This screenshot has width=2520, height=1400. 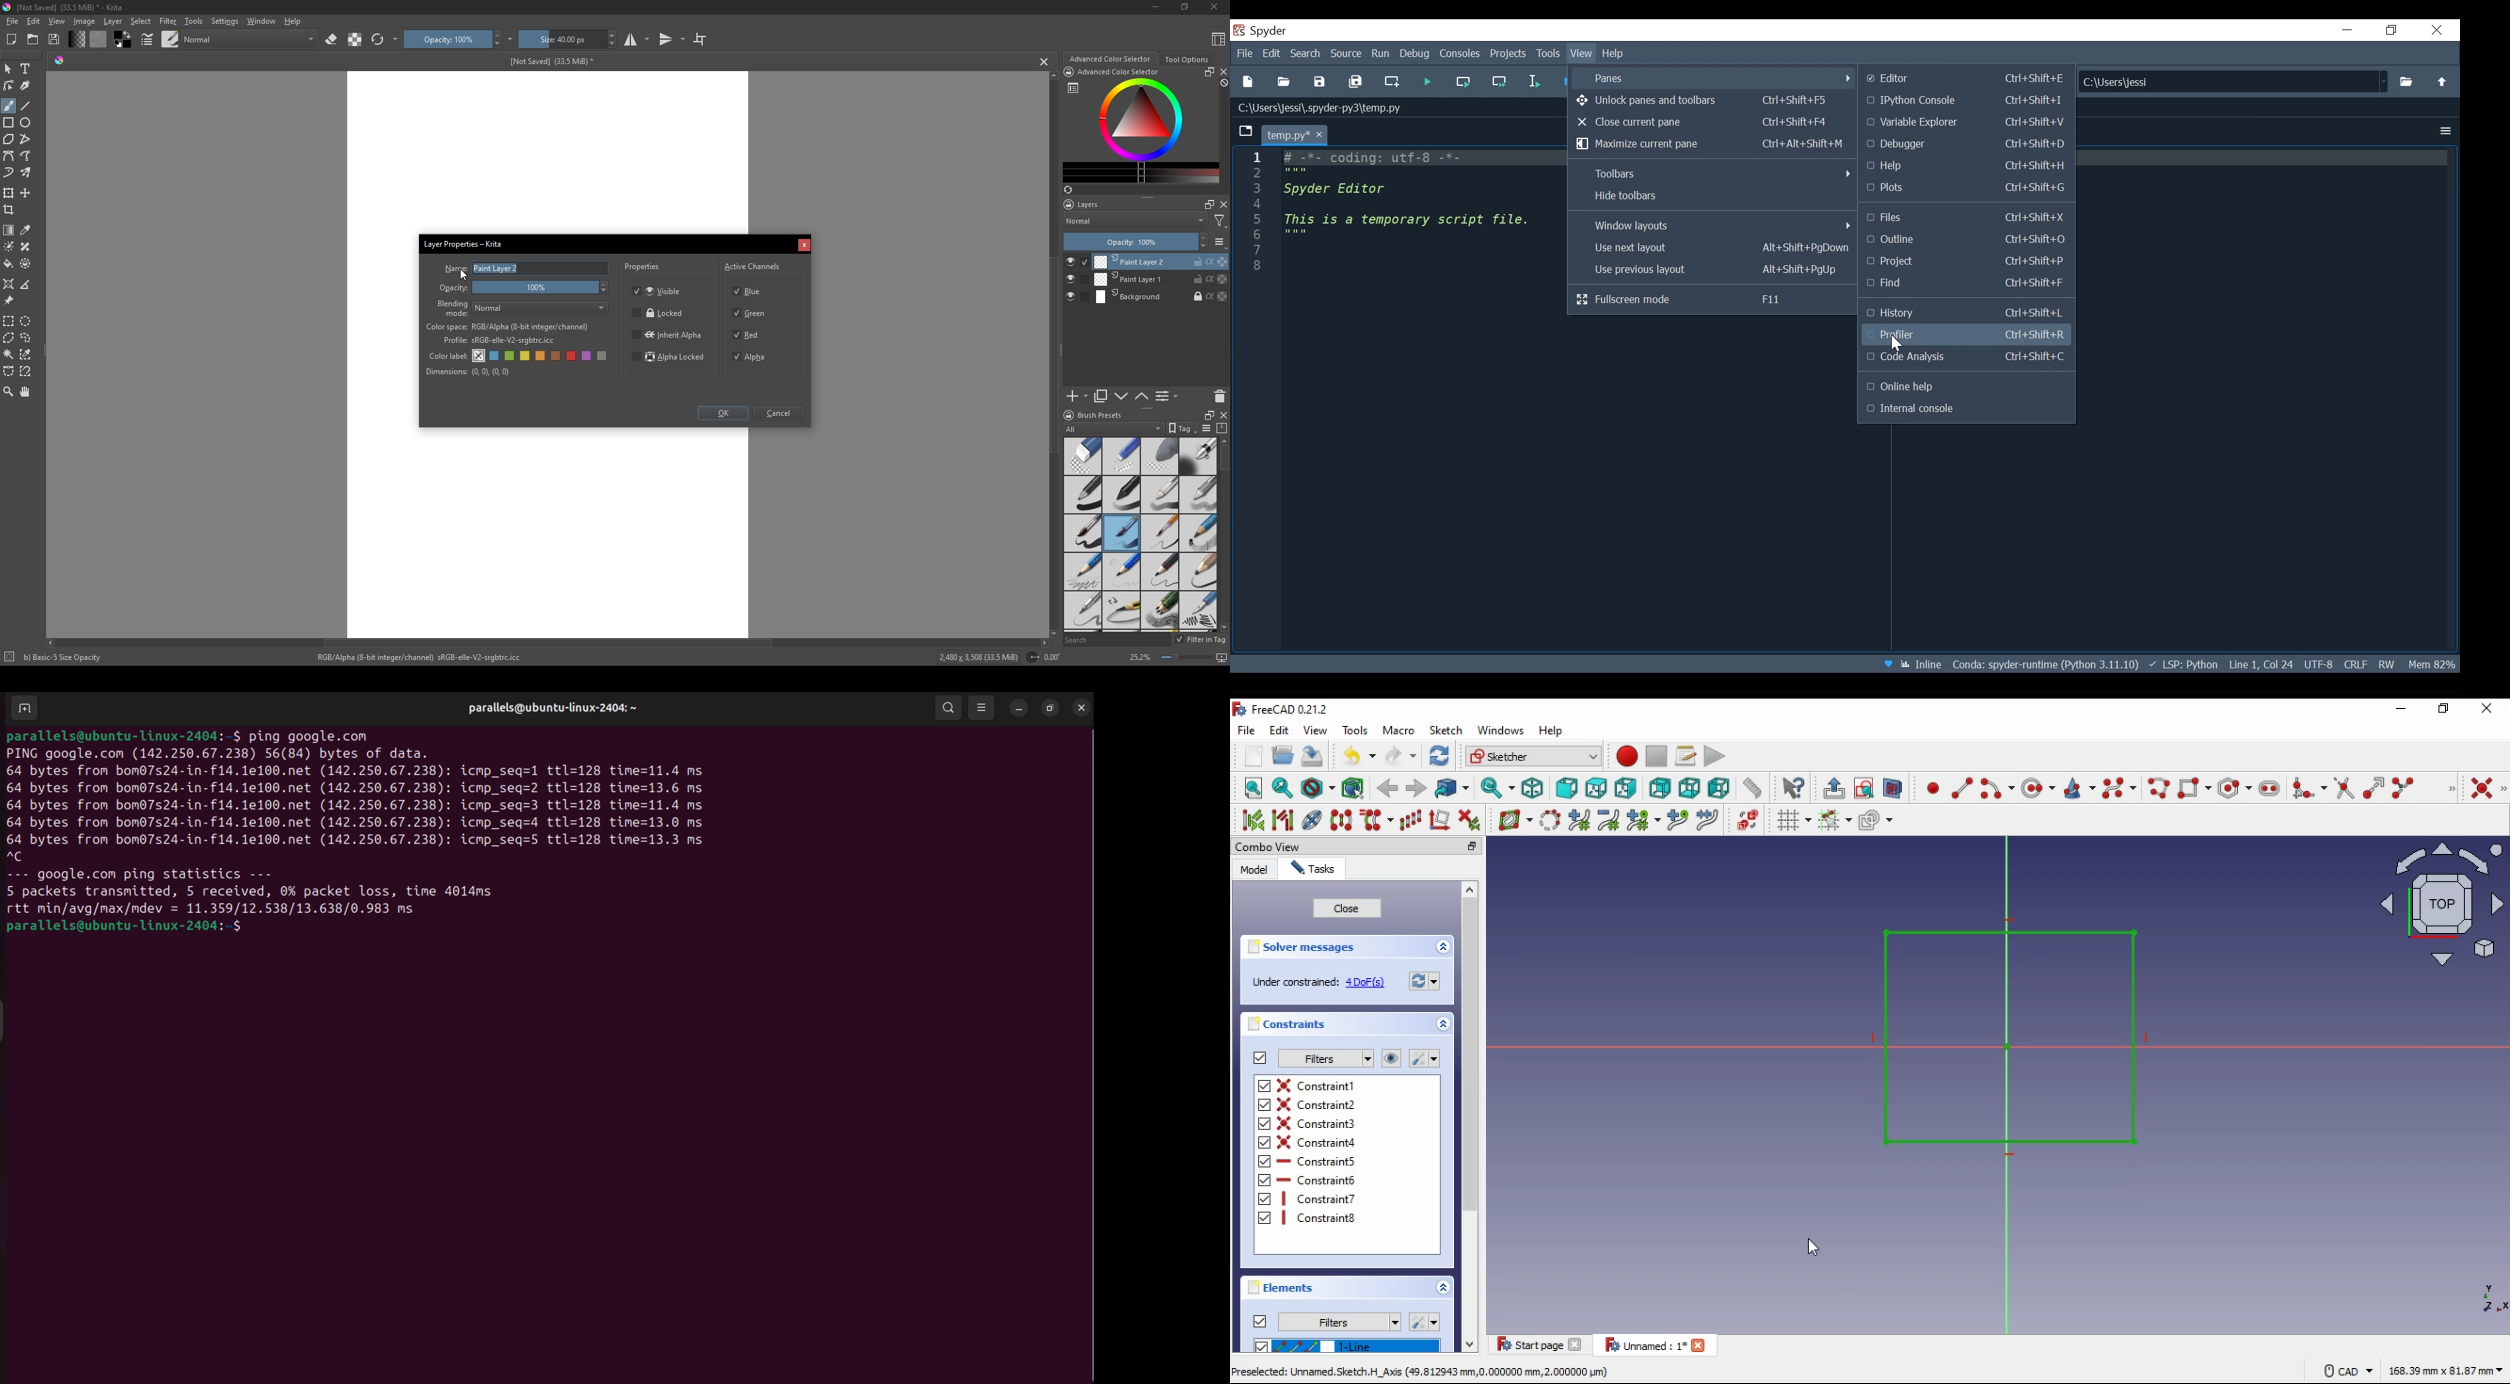 What do you see at coordinates (1712, 197) in the screenshot?
I see `Hide Toolbar` at bounding box center [1712, 197].